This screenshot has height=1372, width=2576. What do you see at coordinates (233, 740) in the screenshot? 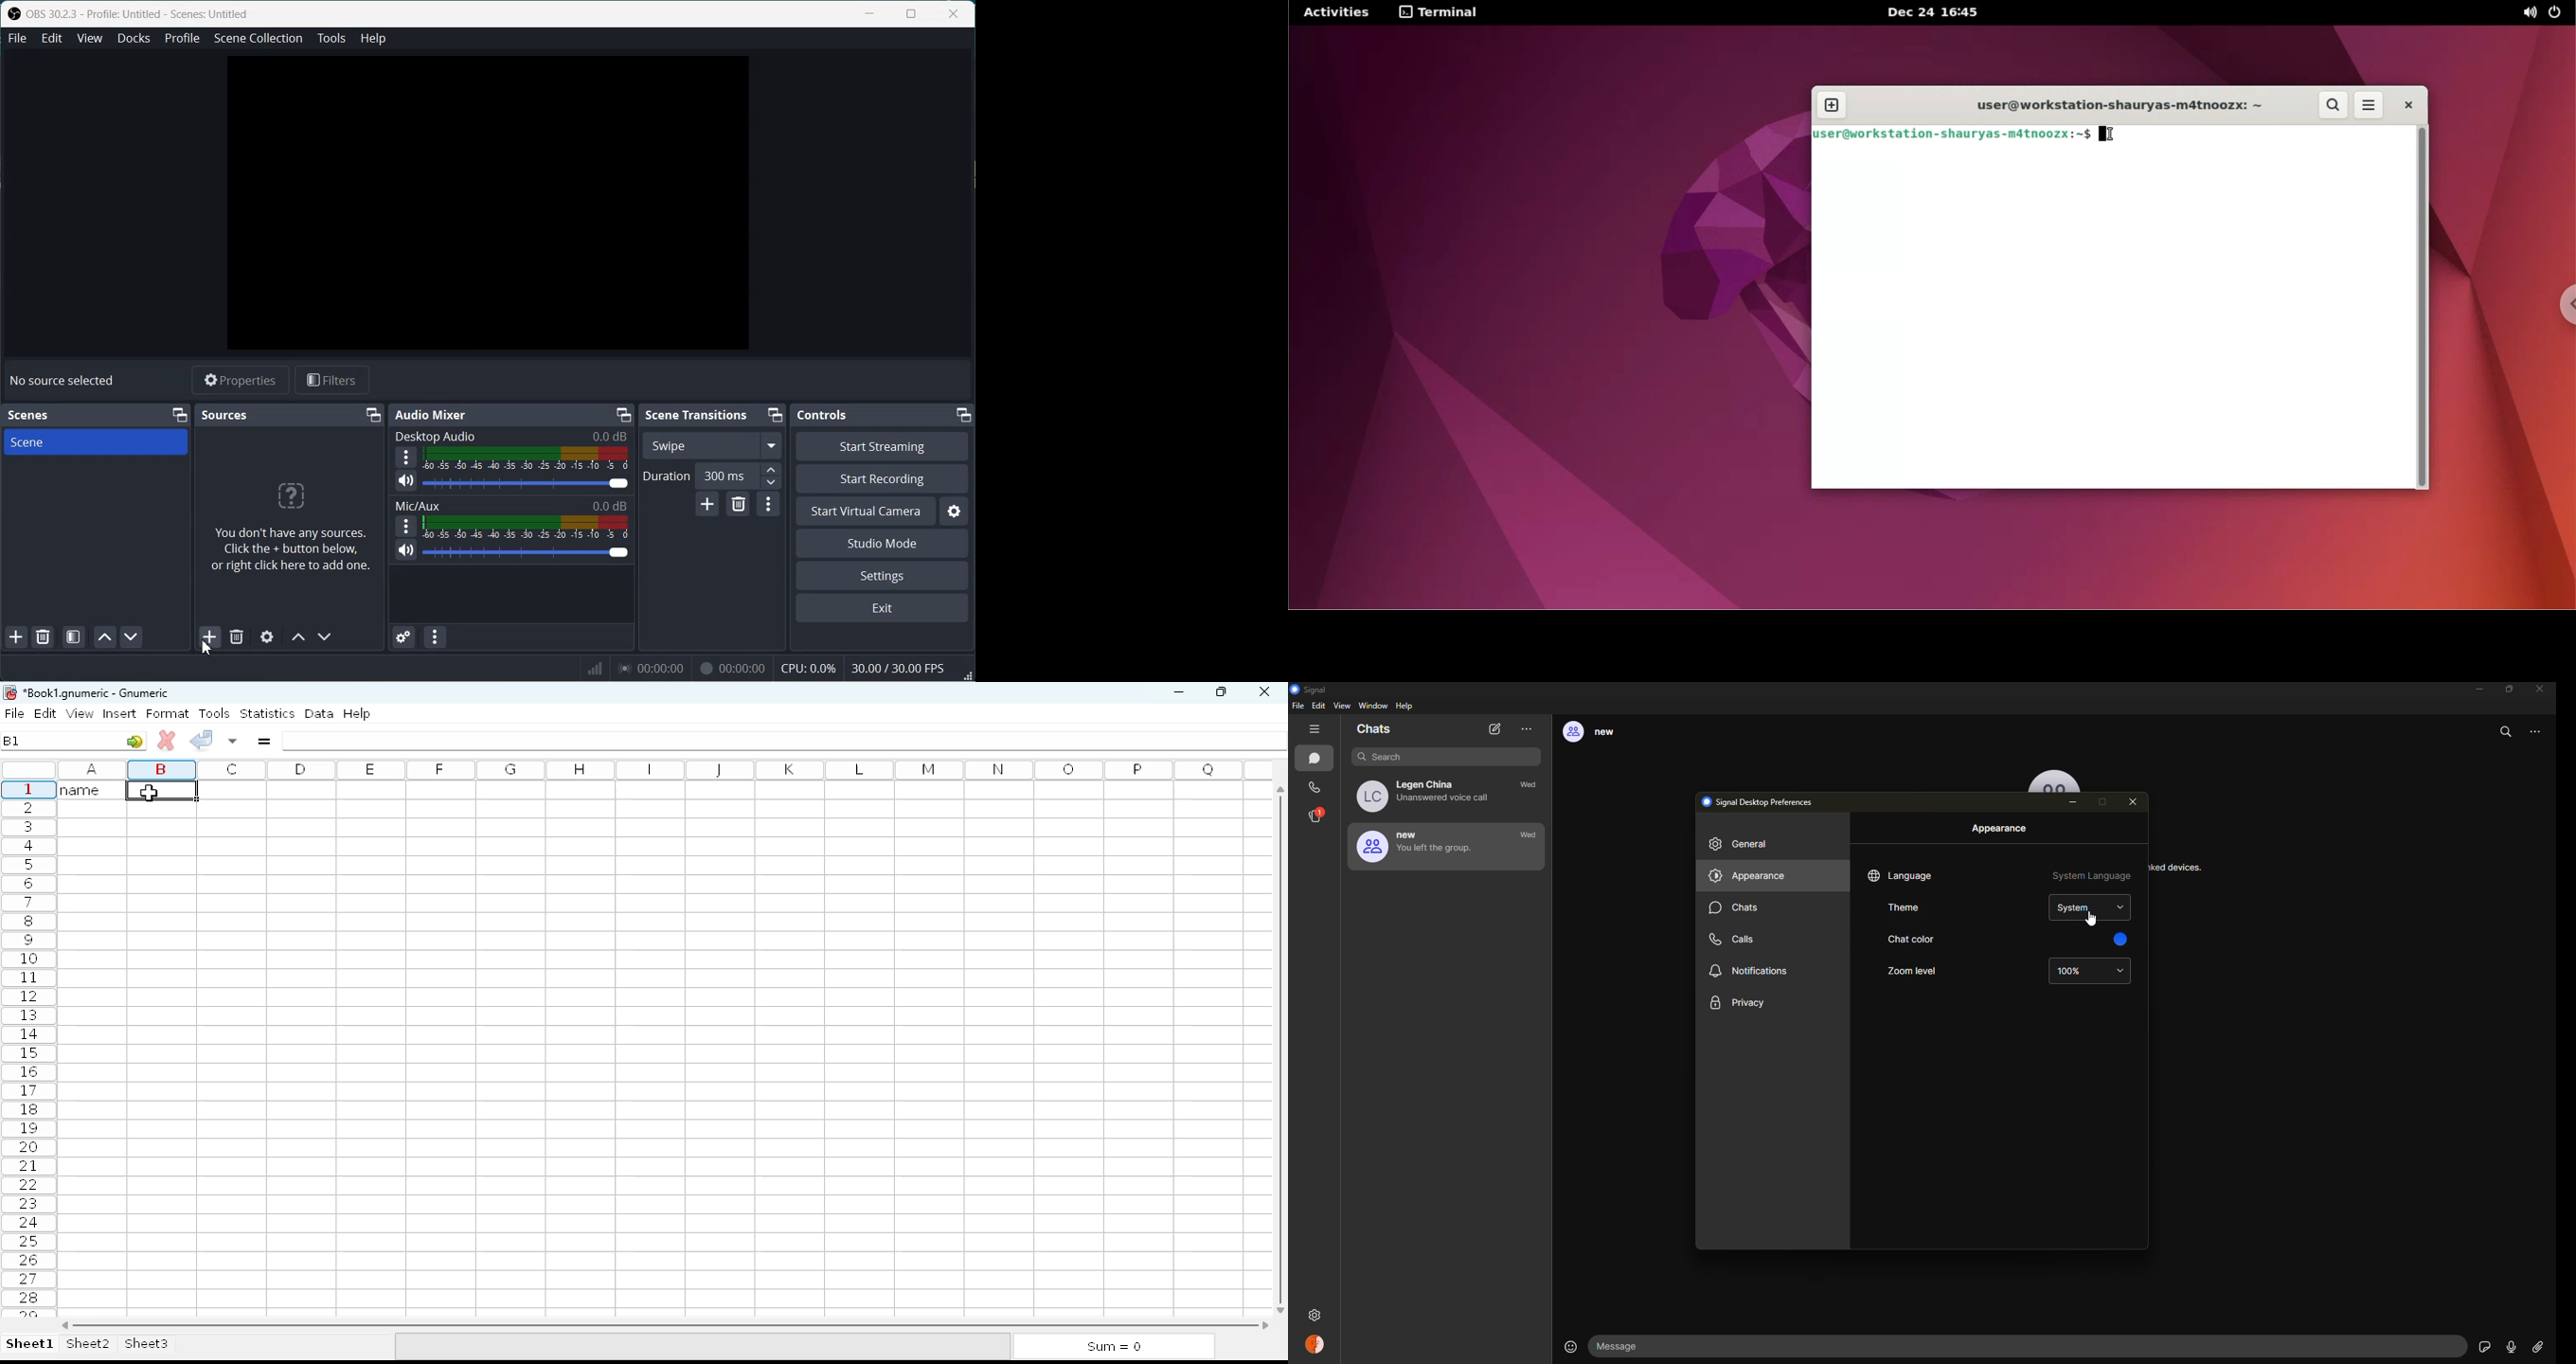
I see `accept change in multiple cells` at bounding box center [233, 740].